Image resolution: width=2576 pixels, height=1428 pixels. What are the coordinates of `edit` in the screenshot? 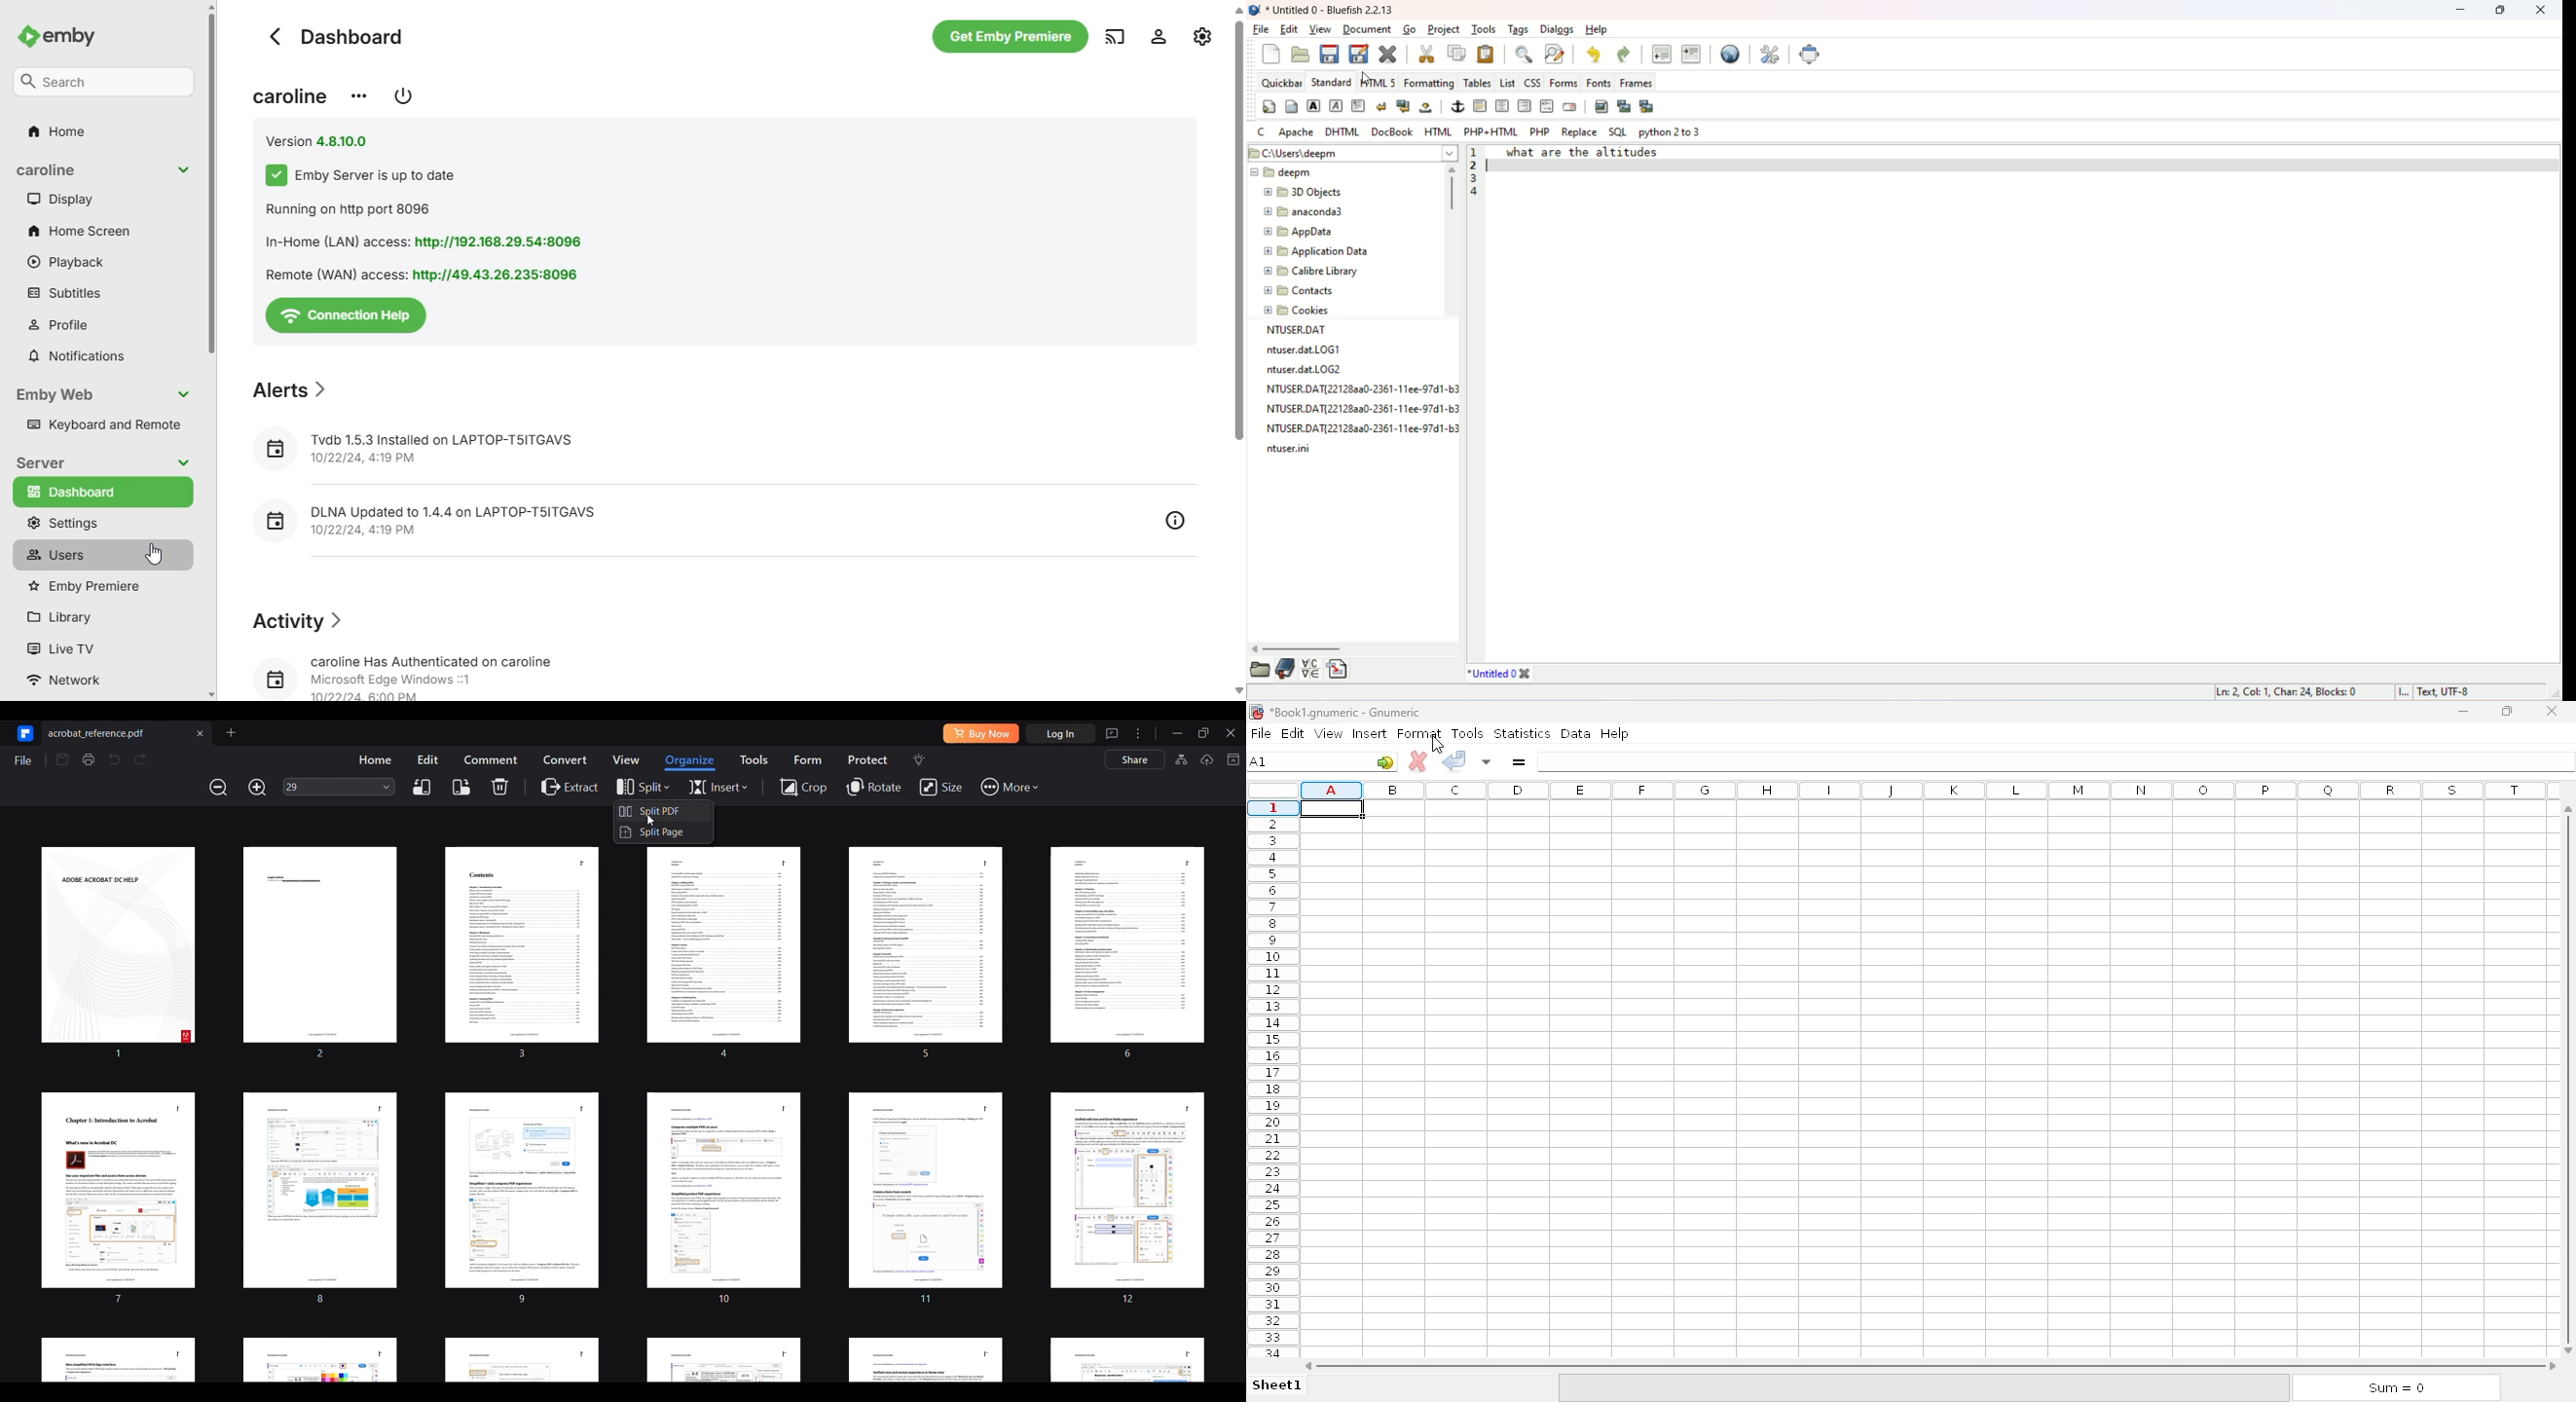 It's located at (1291, 29).